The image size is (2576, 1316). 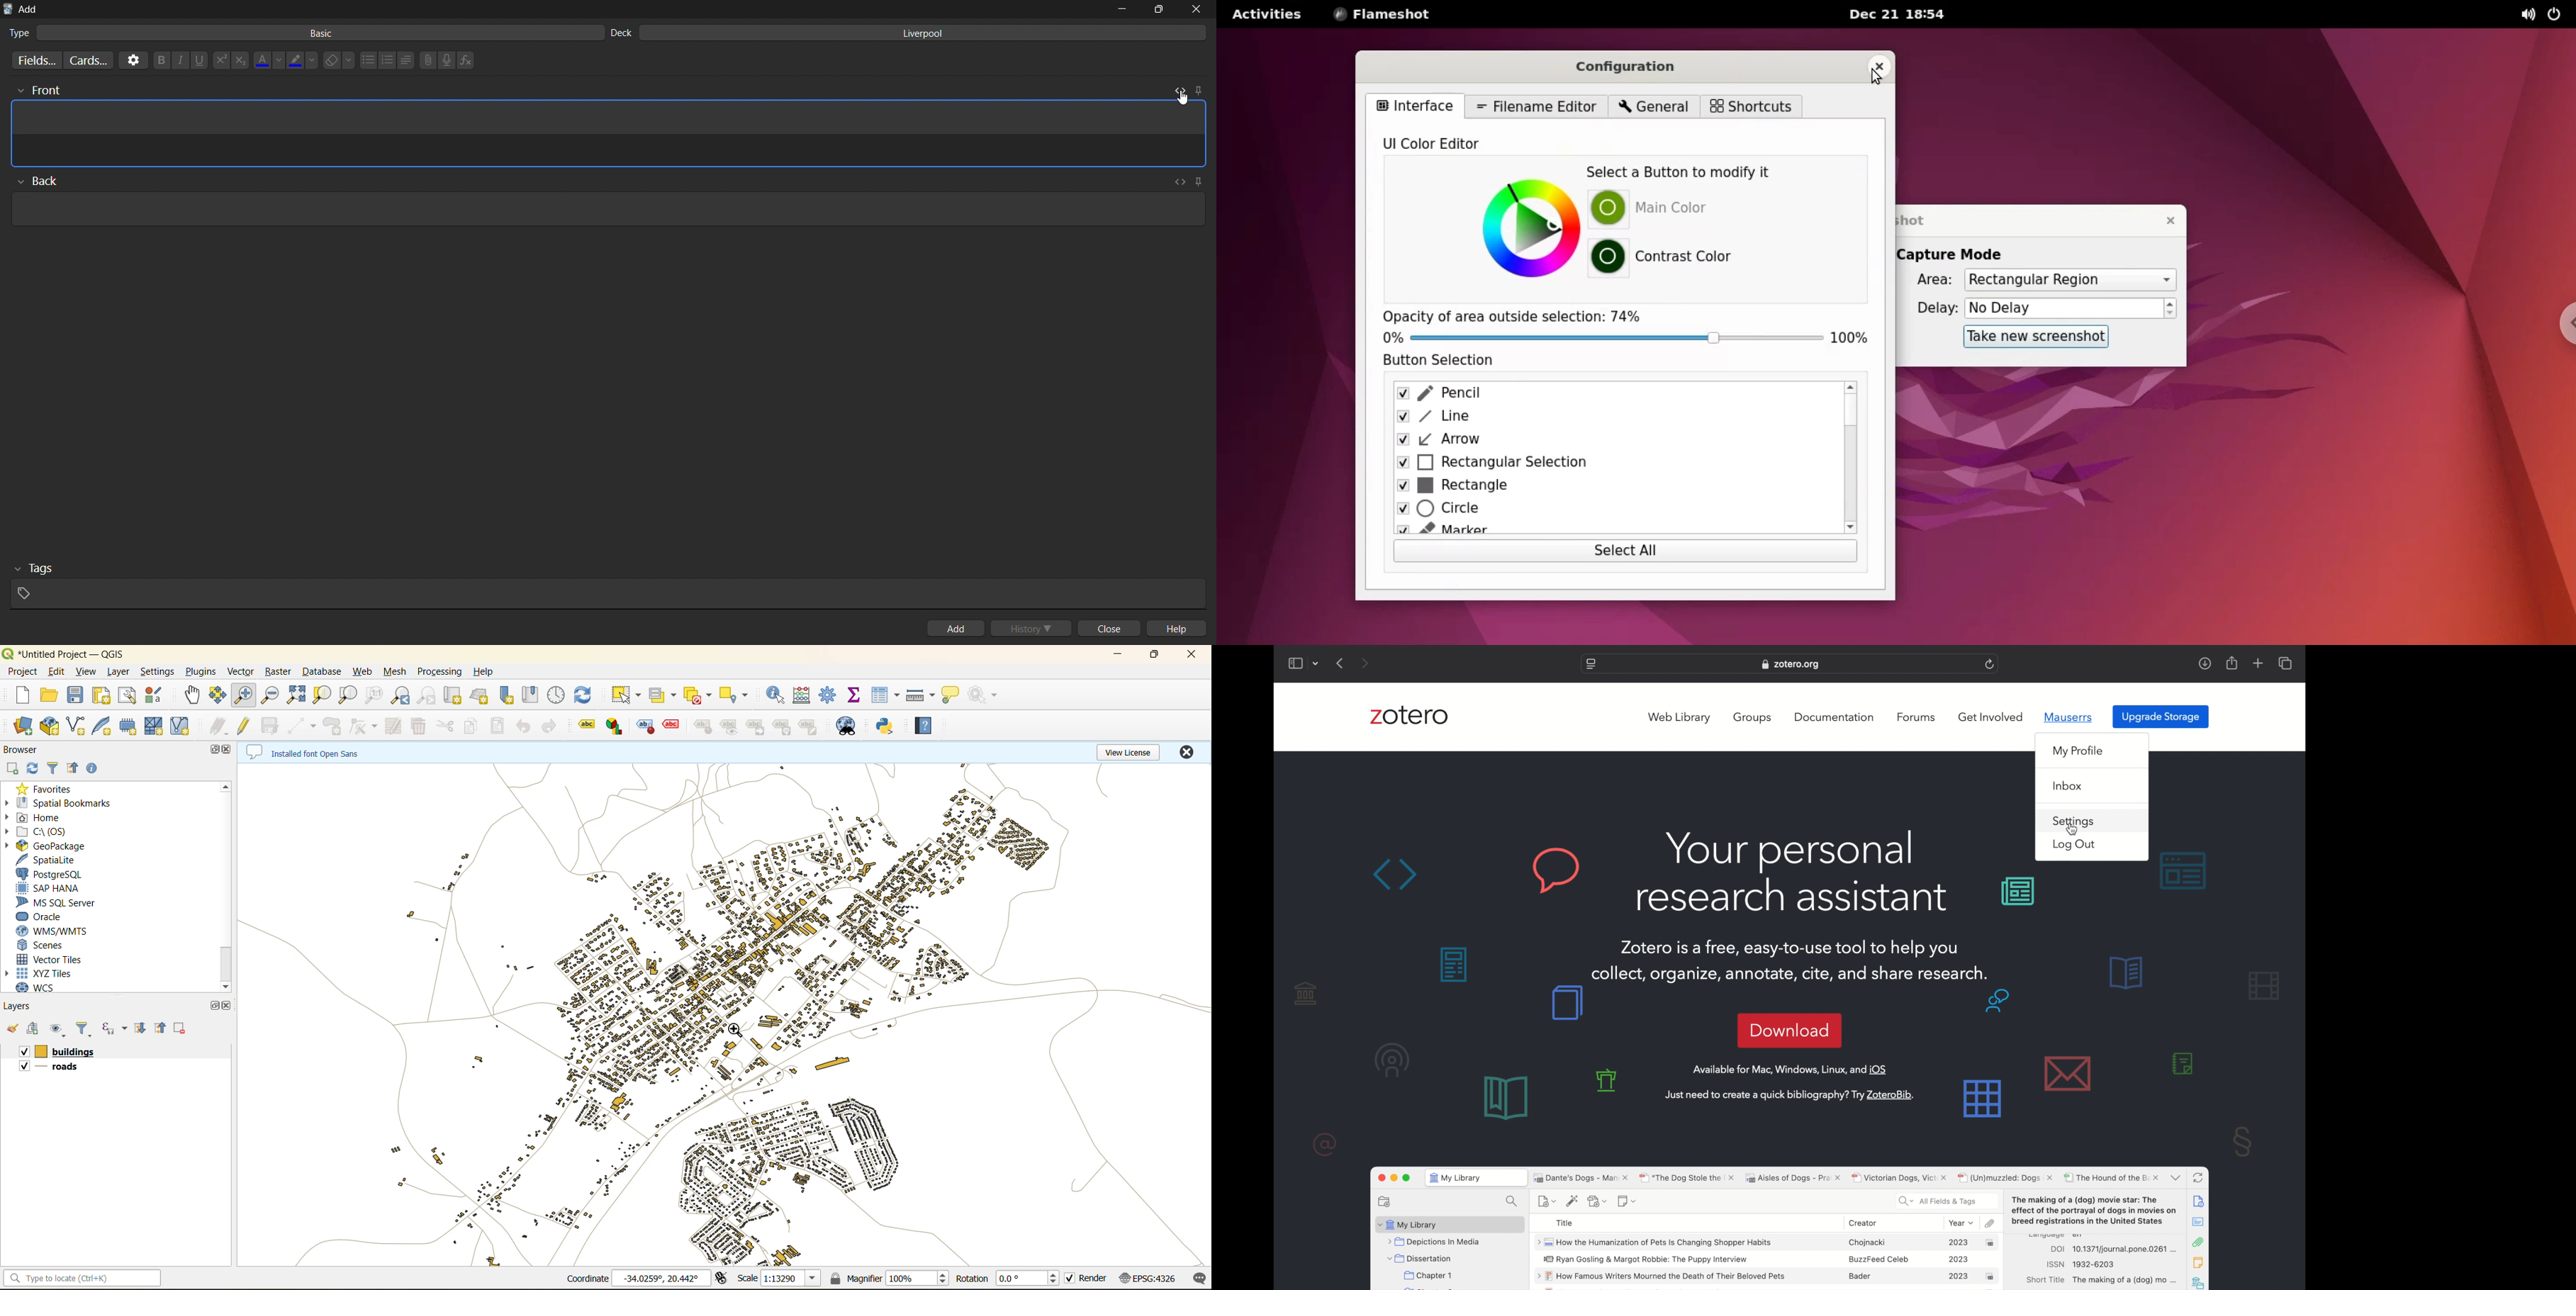 I want to click on customize fields, so click(x=34, y=60).